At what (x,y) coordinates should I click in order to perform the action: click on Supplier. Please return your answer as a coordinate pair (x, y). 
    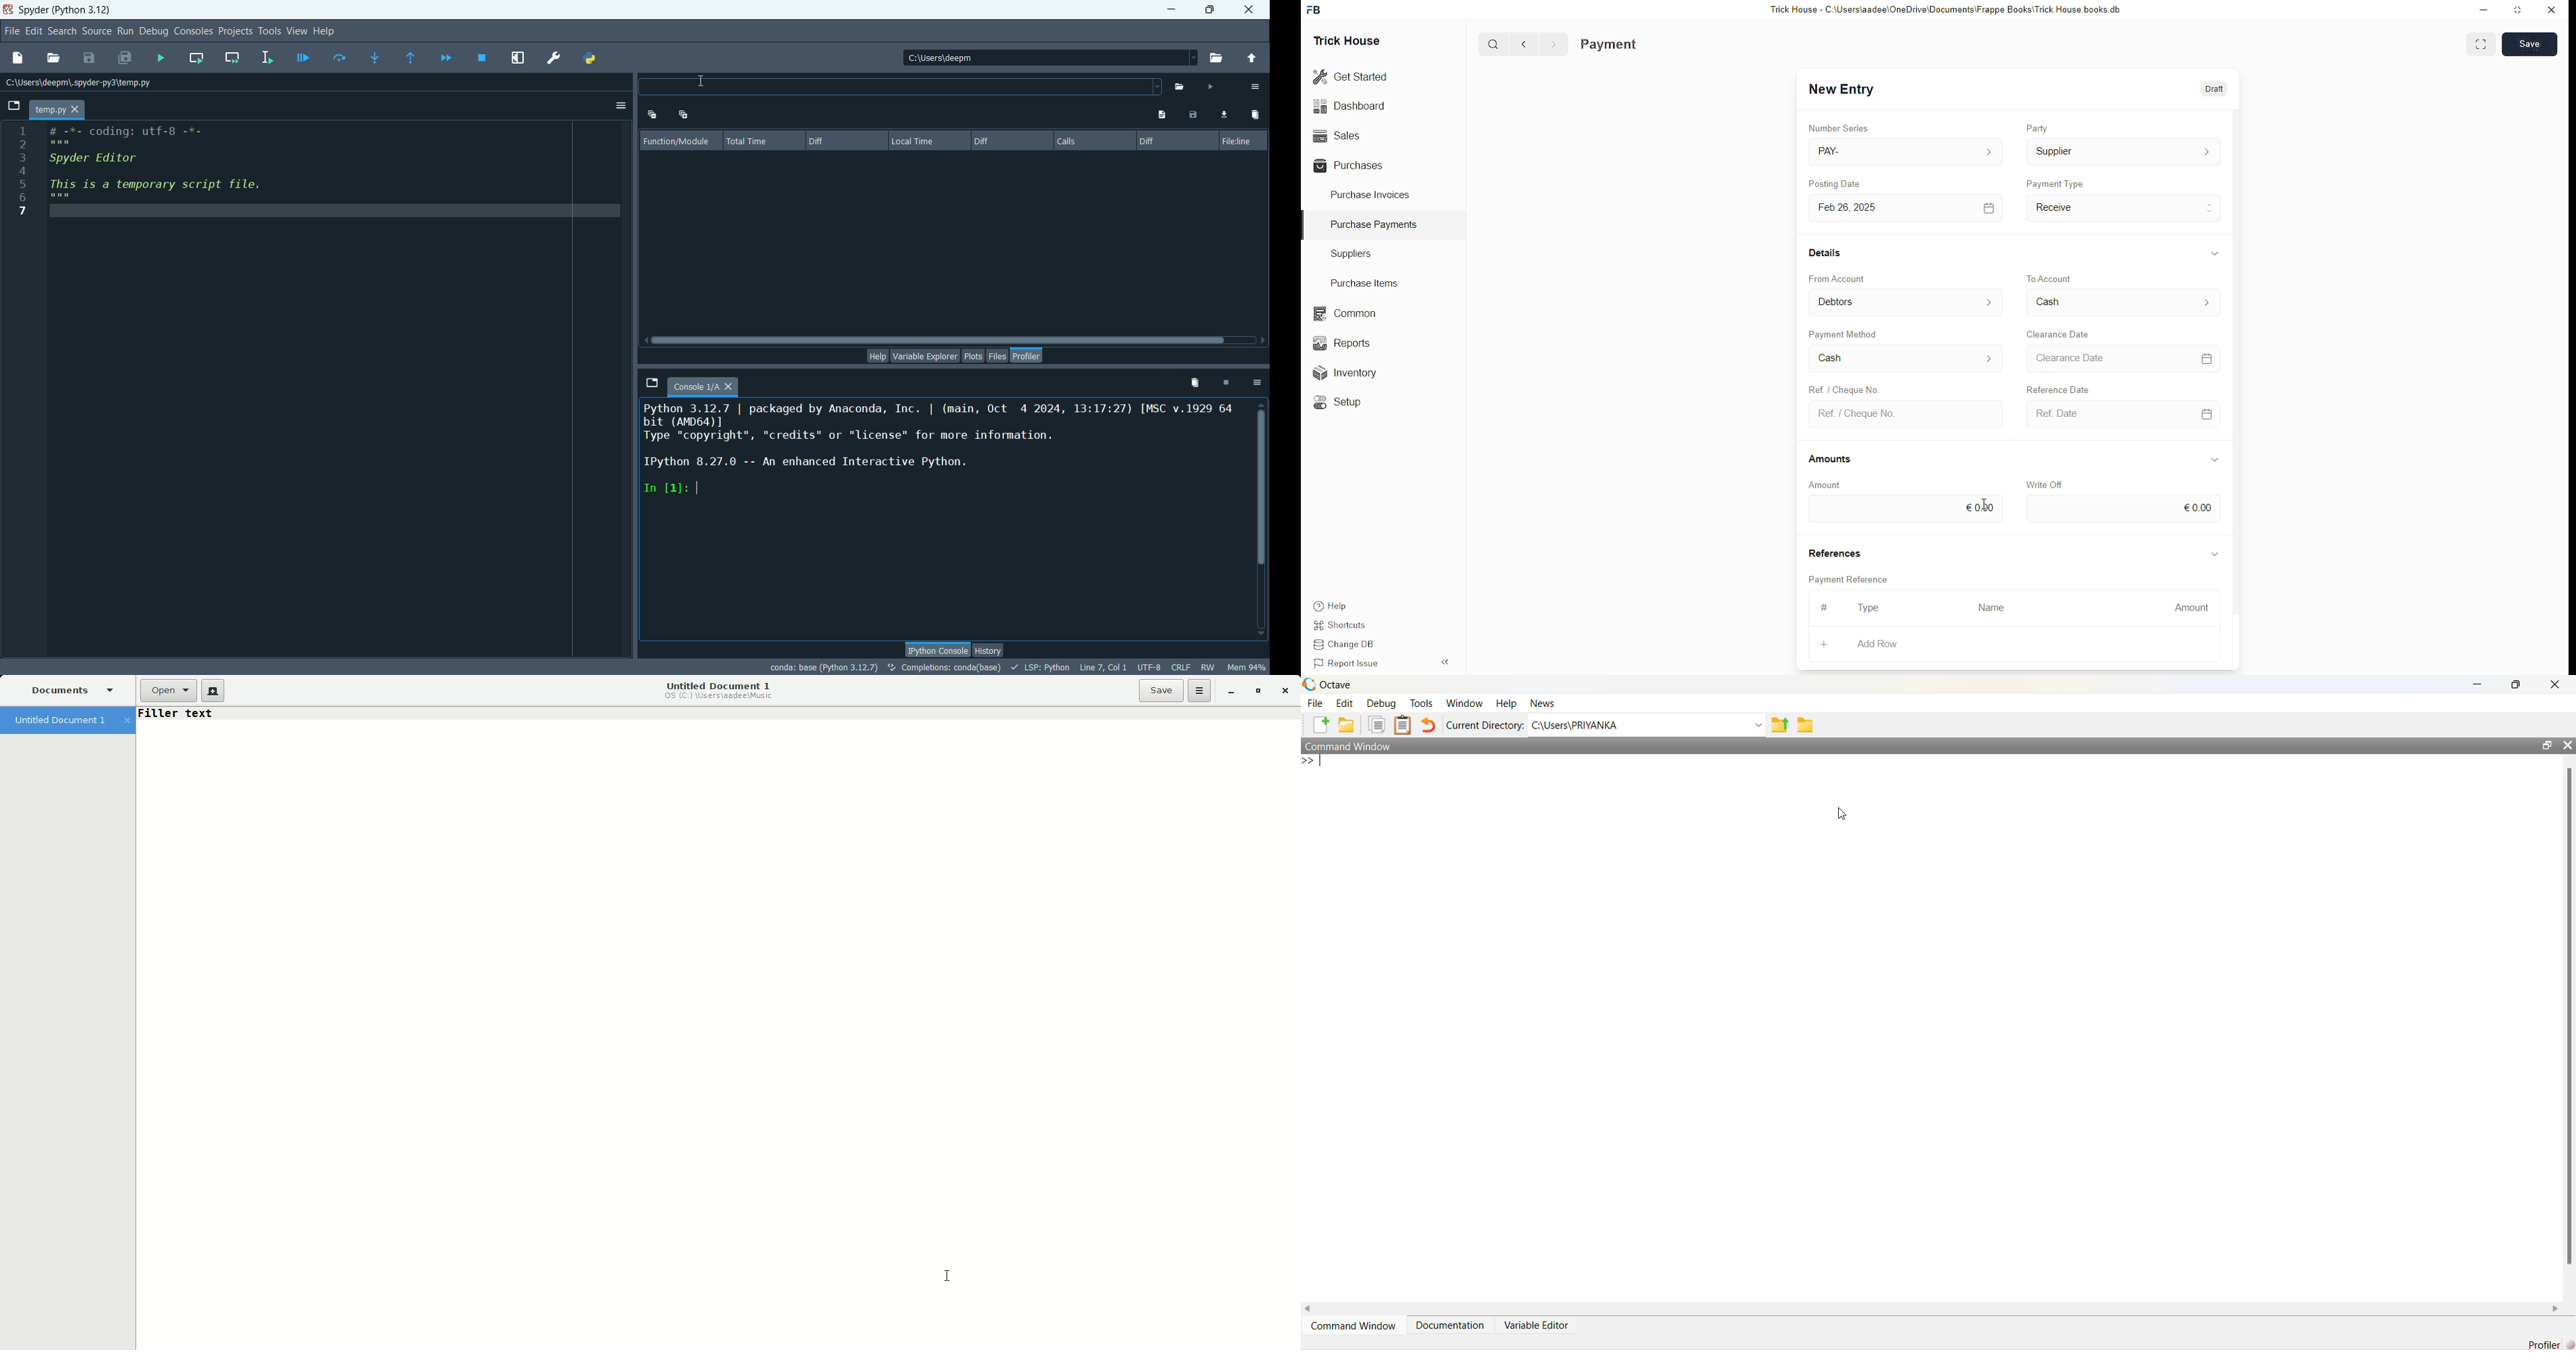
    Looking at the image, I should click on (2123, 153).